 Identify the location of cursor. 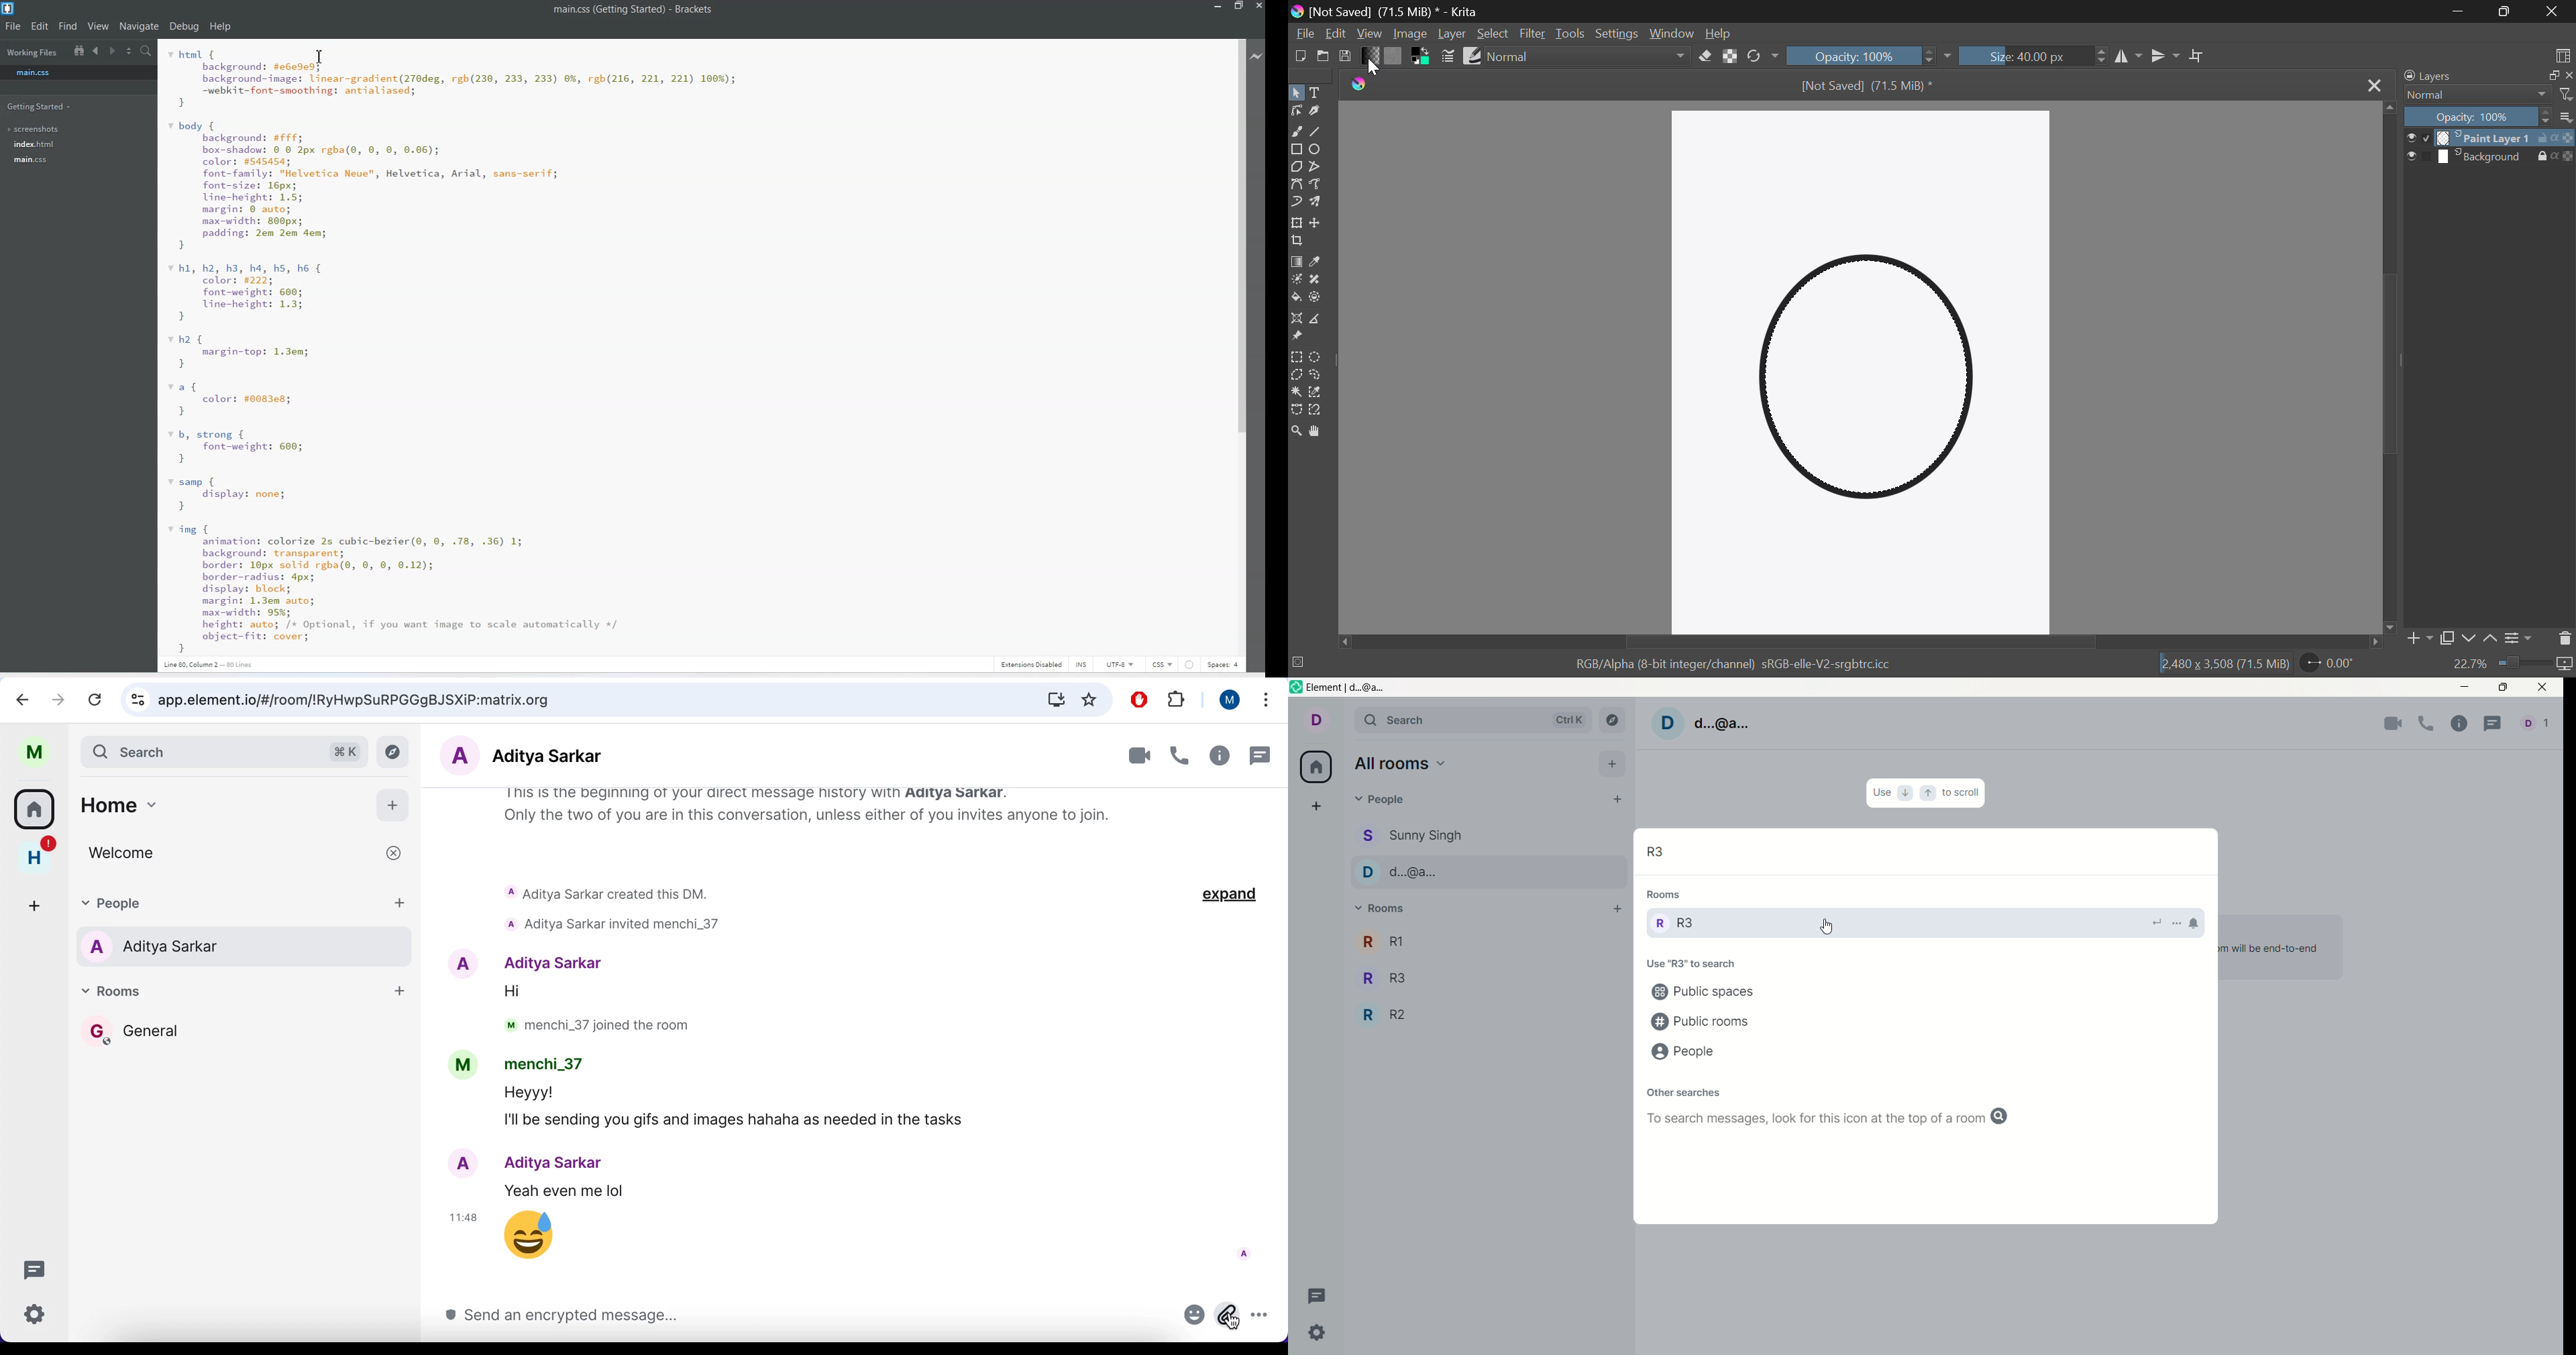
(1827, 928).